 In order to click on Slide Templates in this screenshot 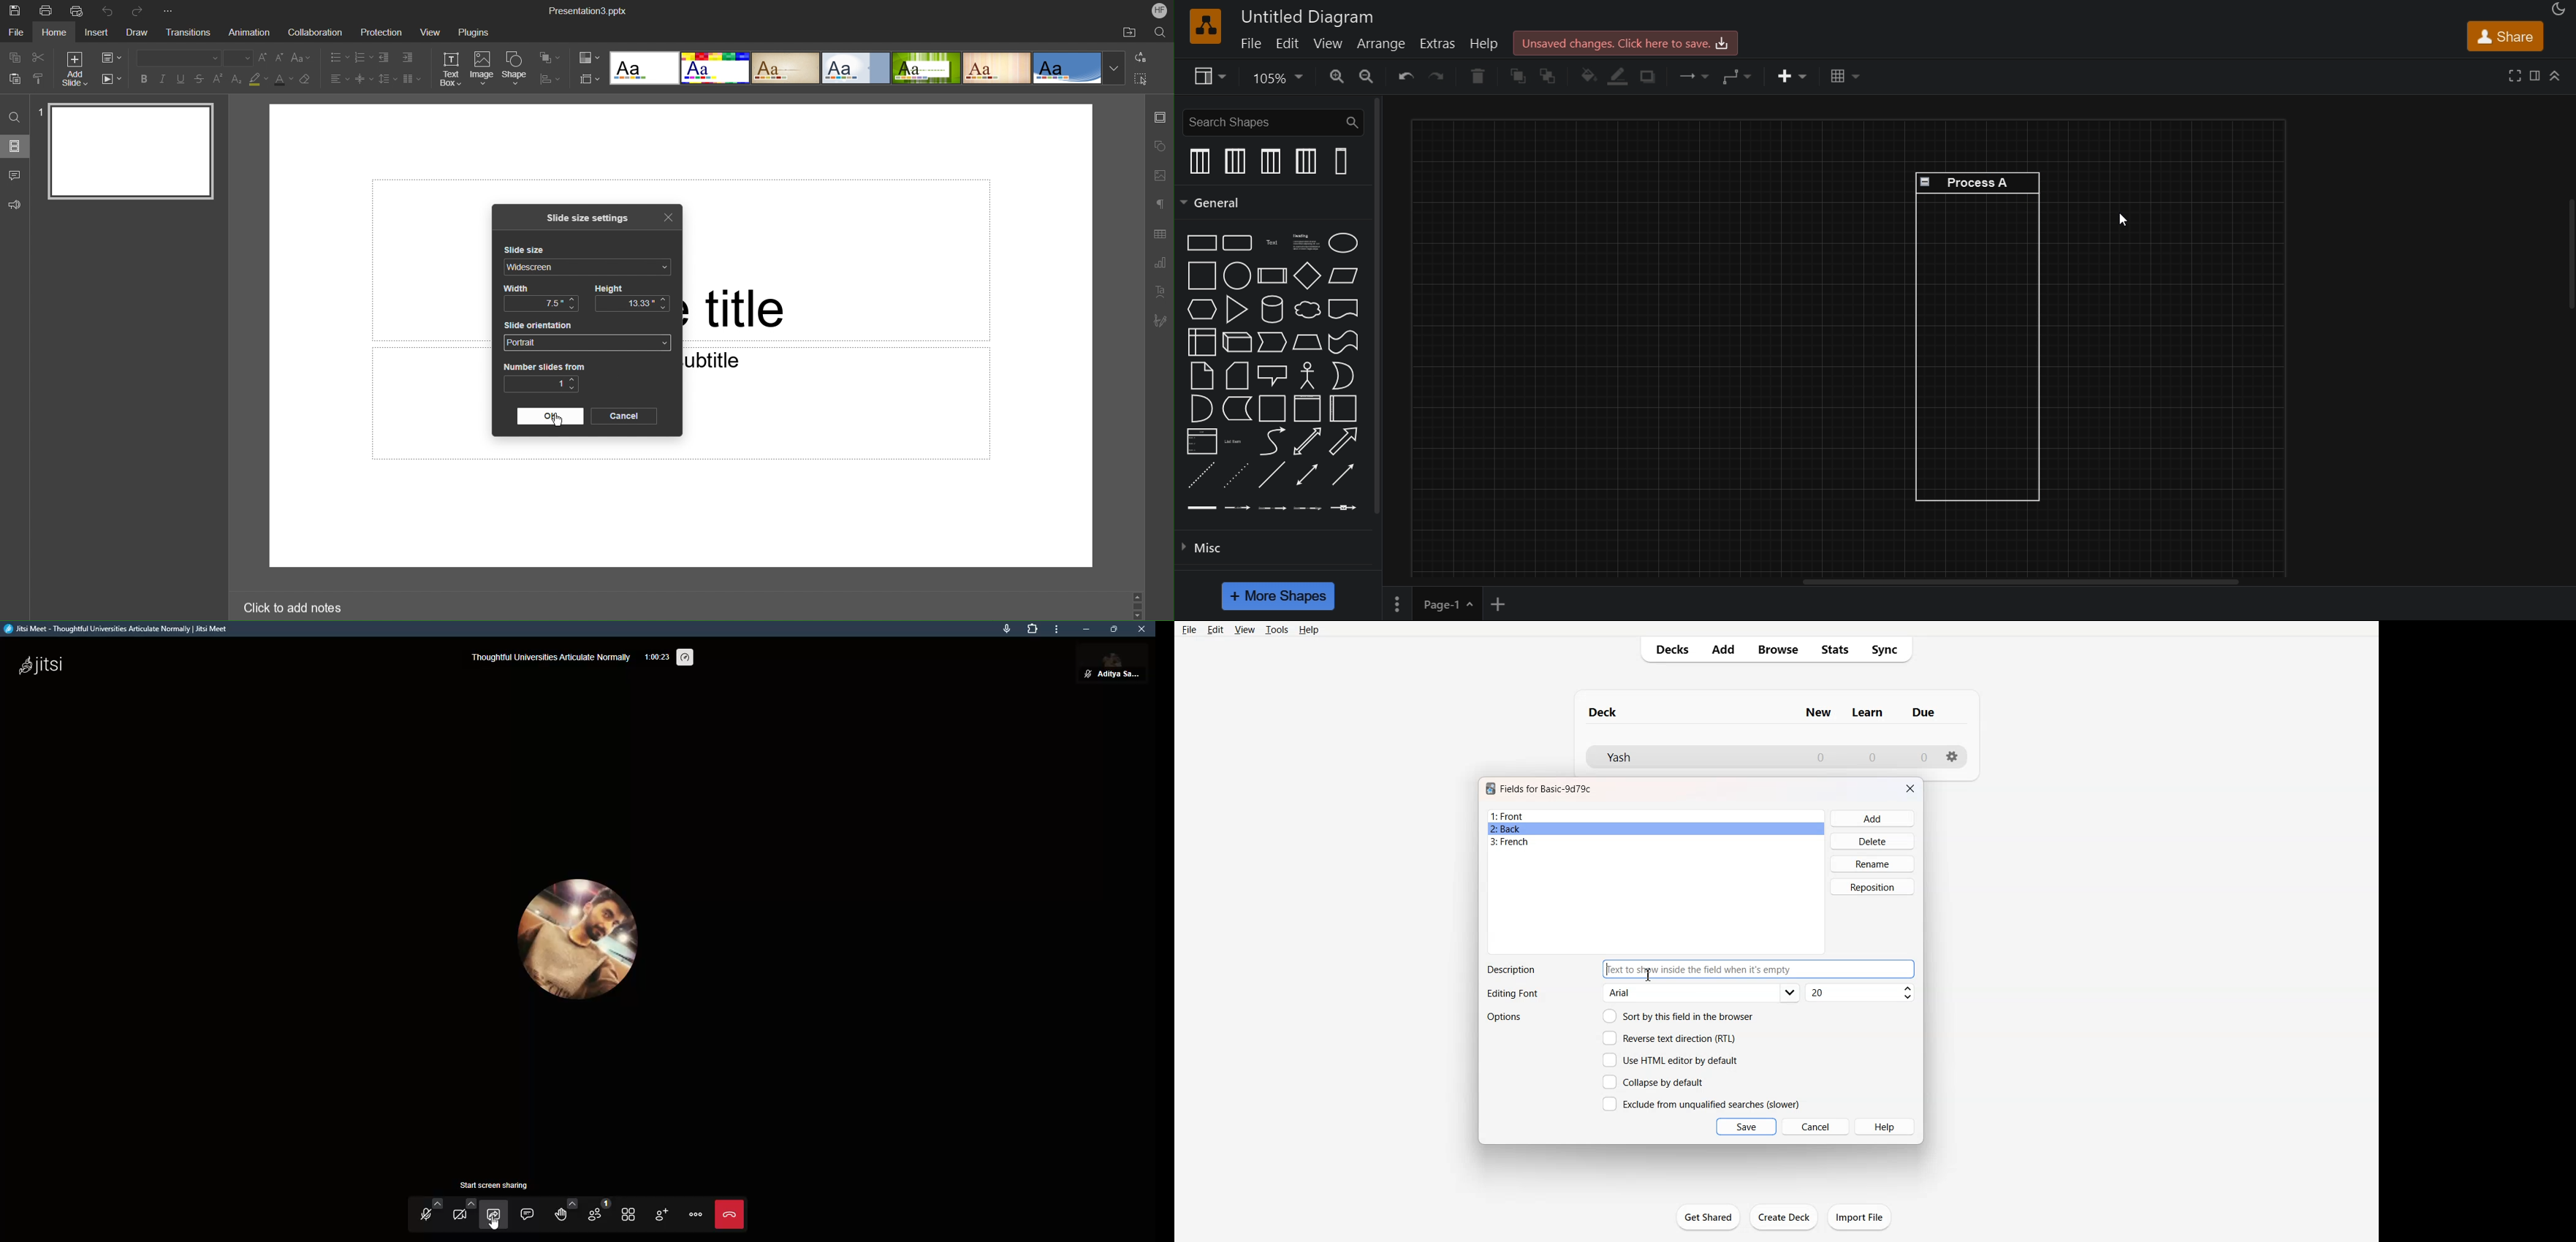, I will do `click(867, 69)`.